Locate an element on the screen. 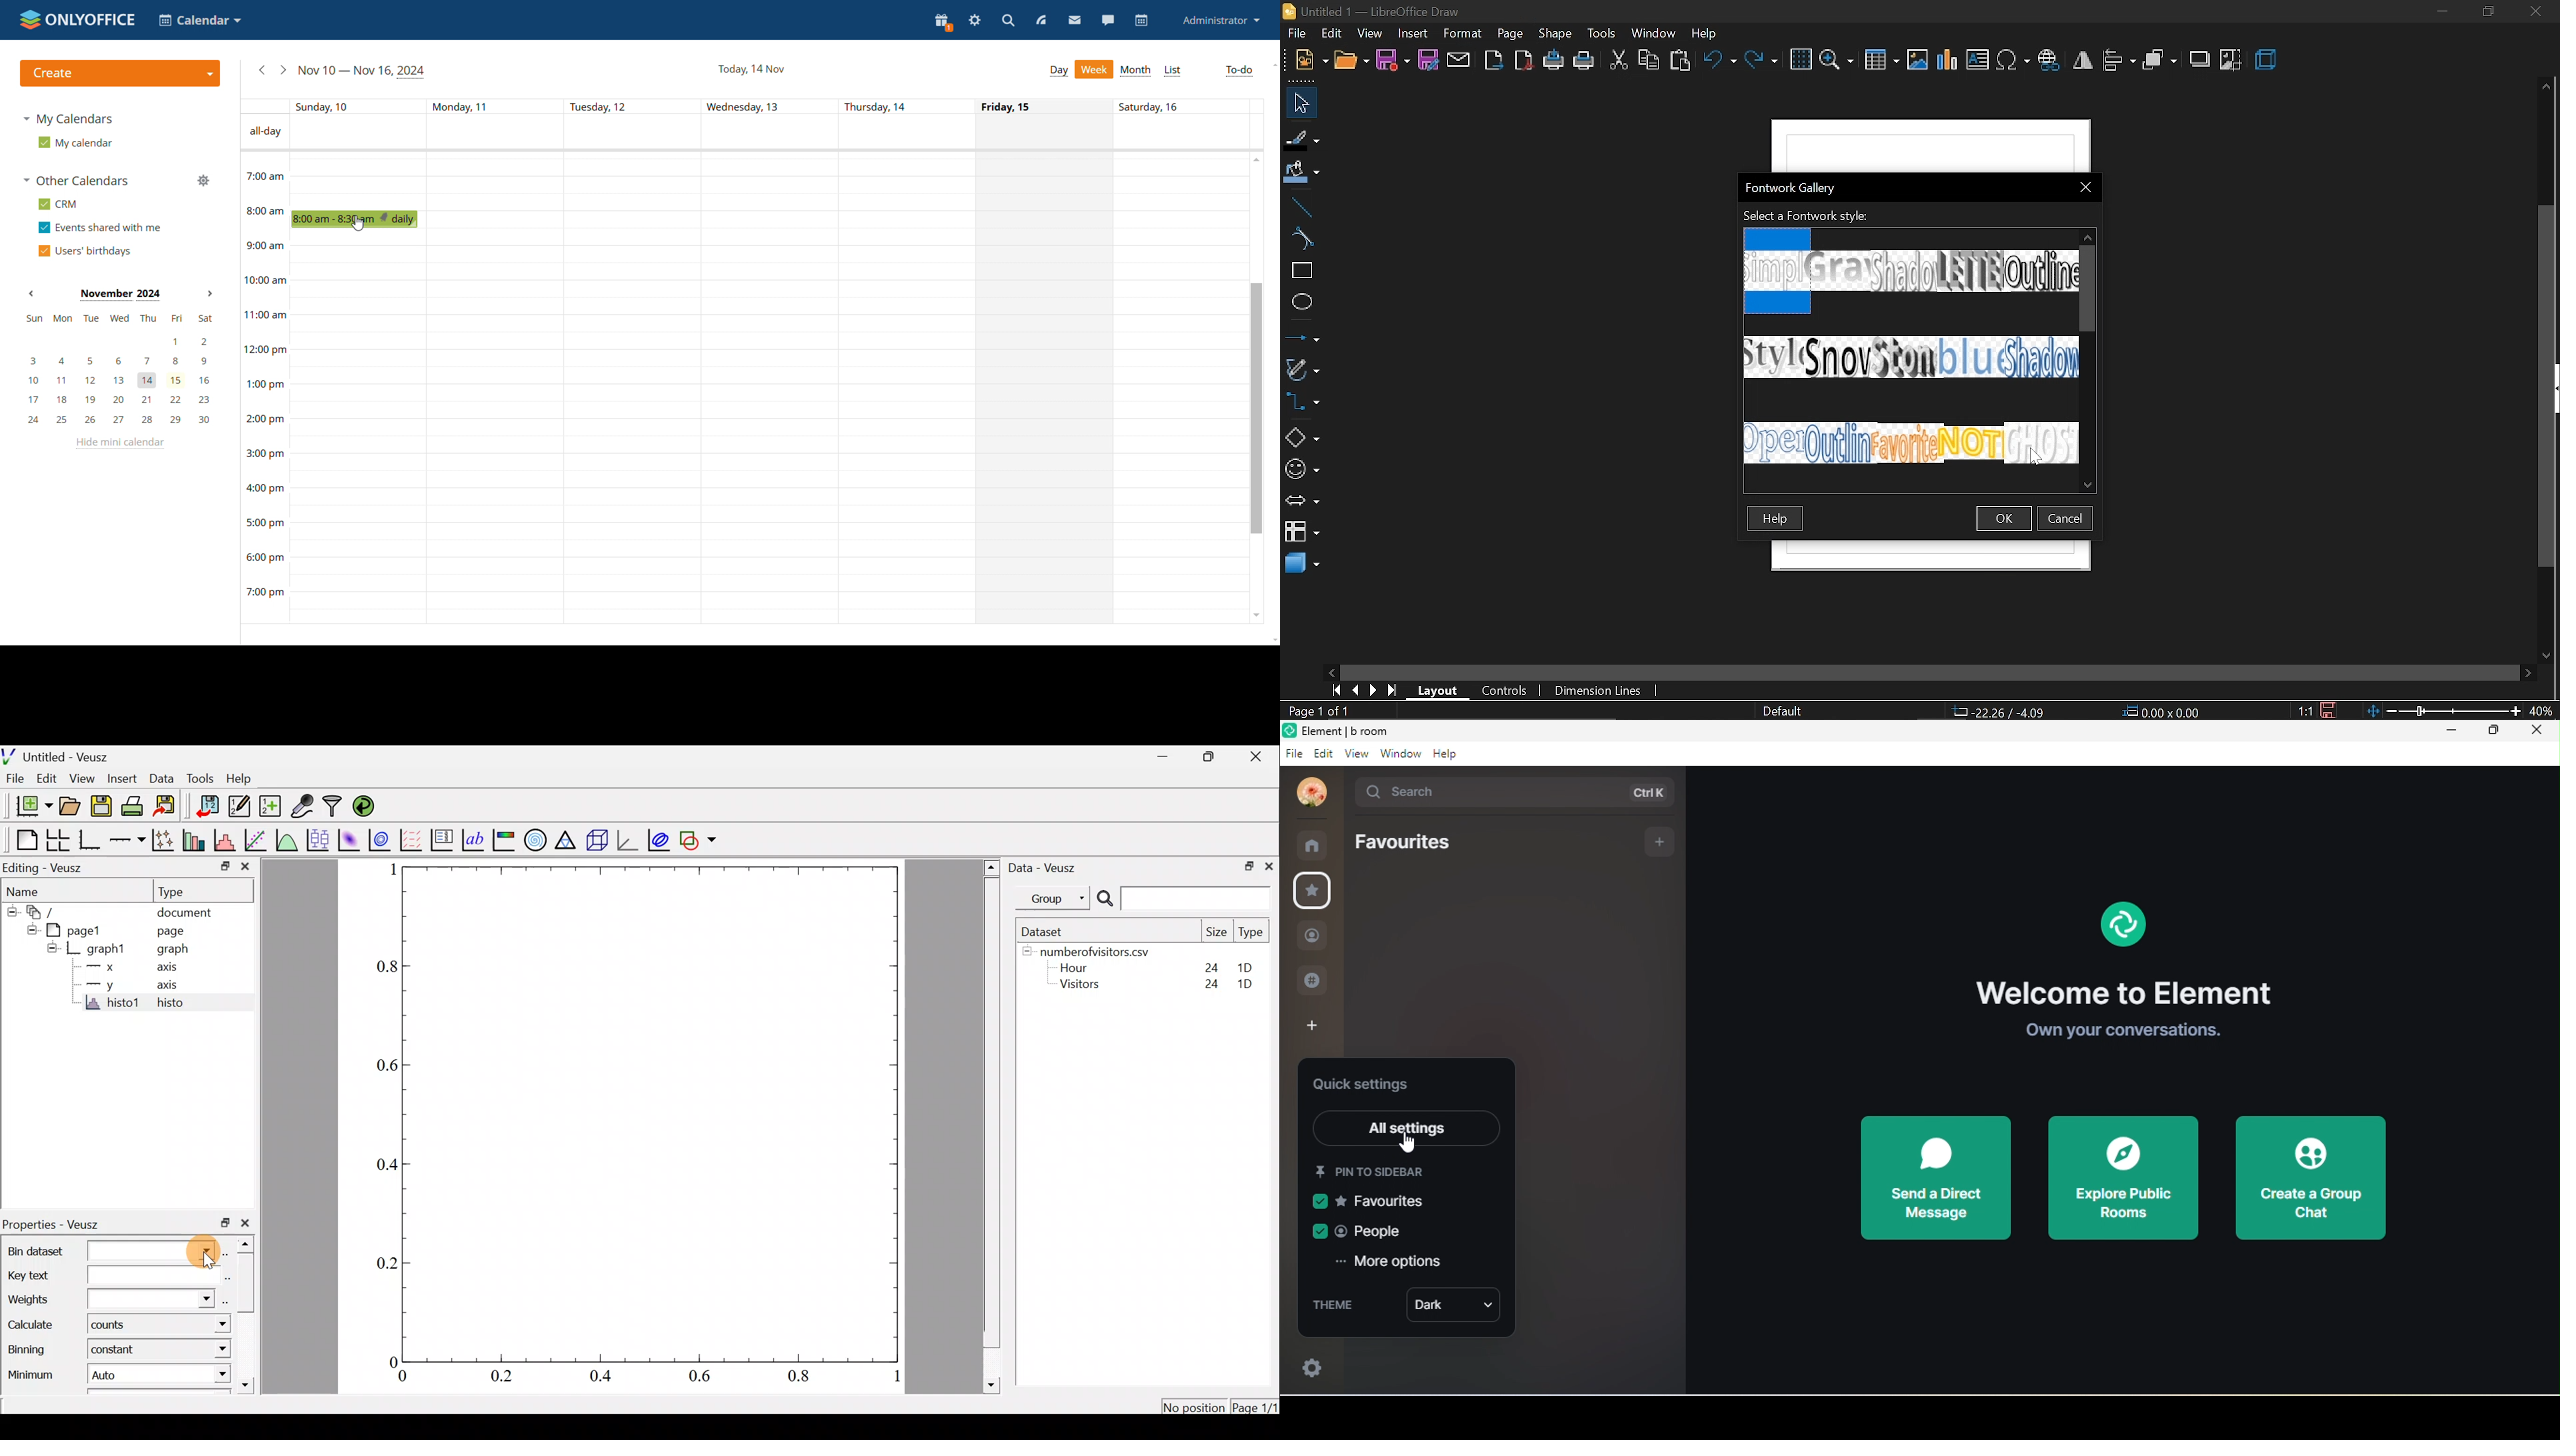  hide sub menu is located at coordinates (1025, 954).